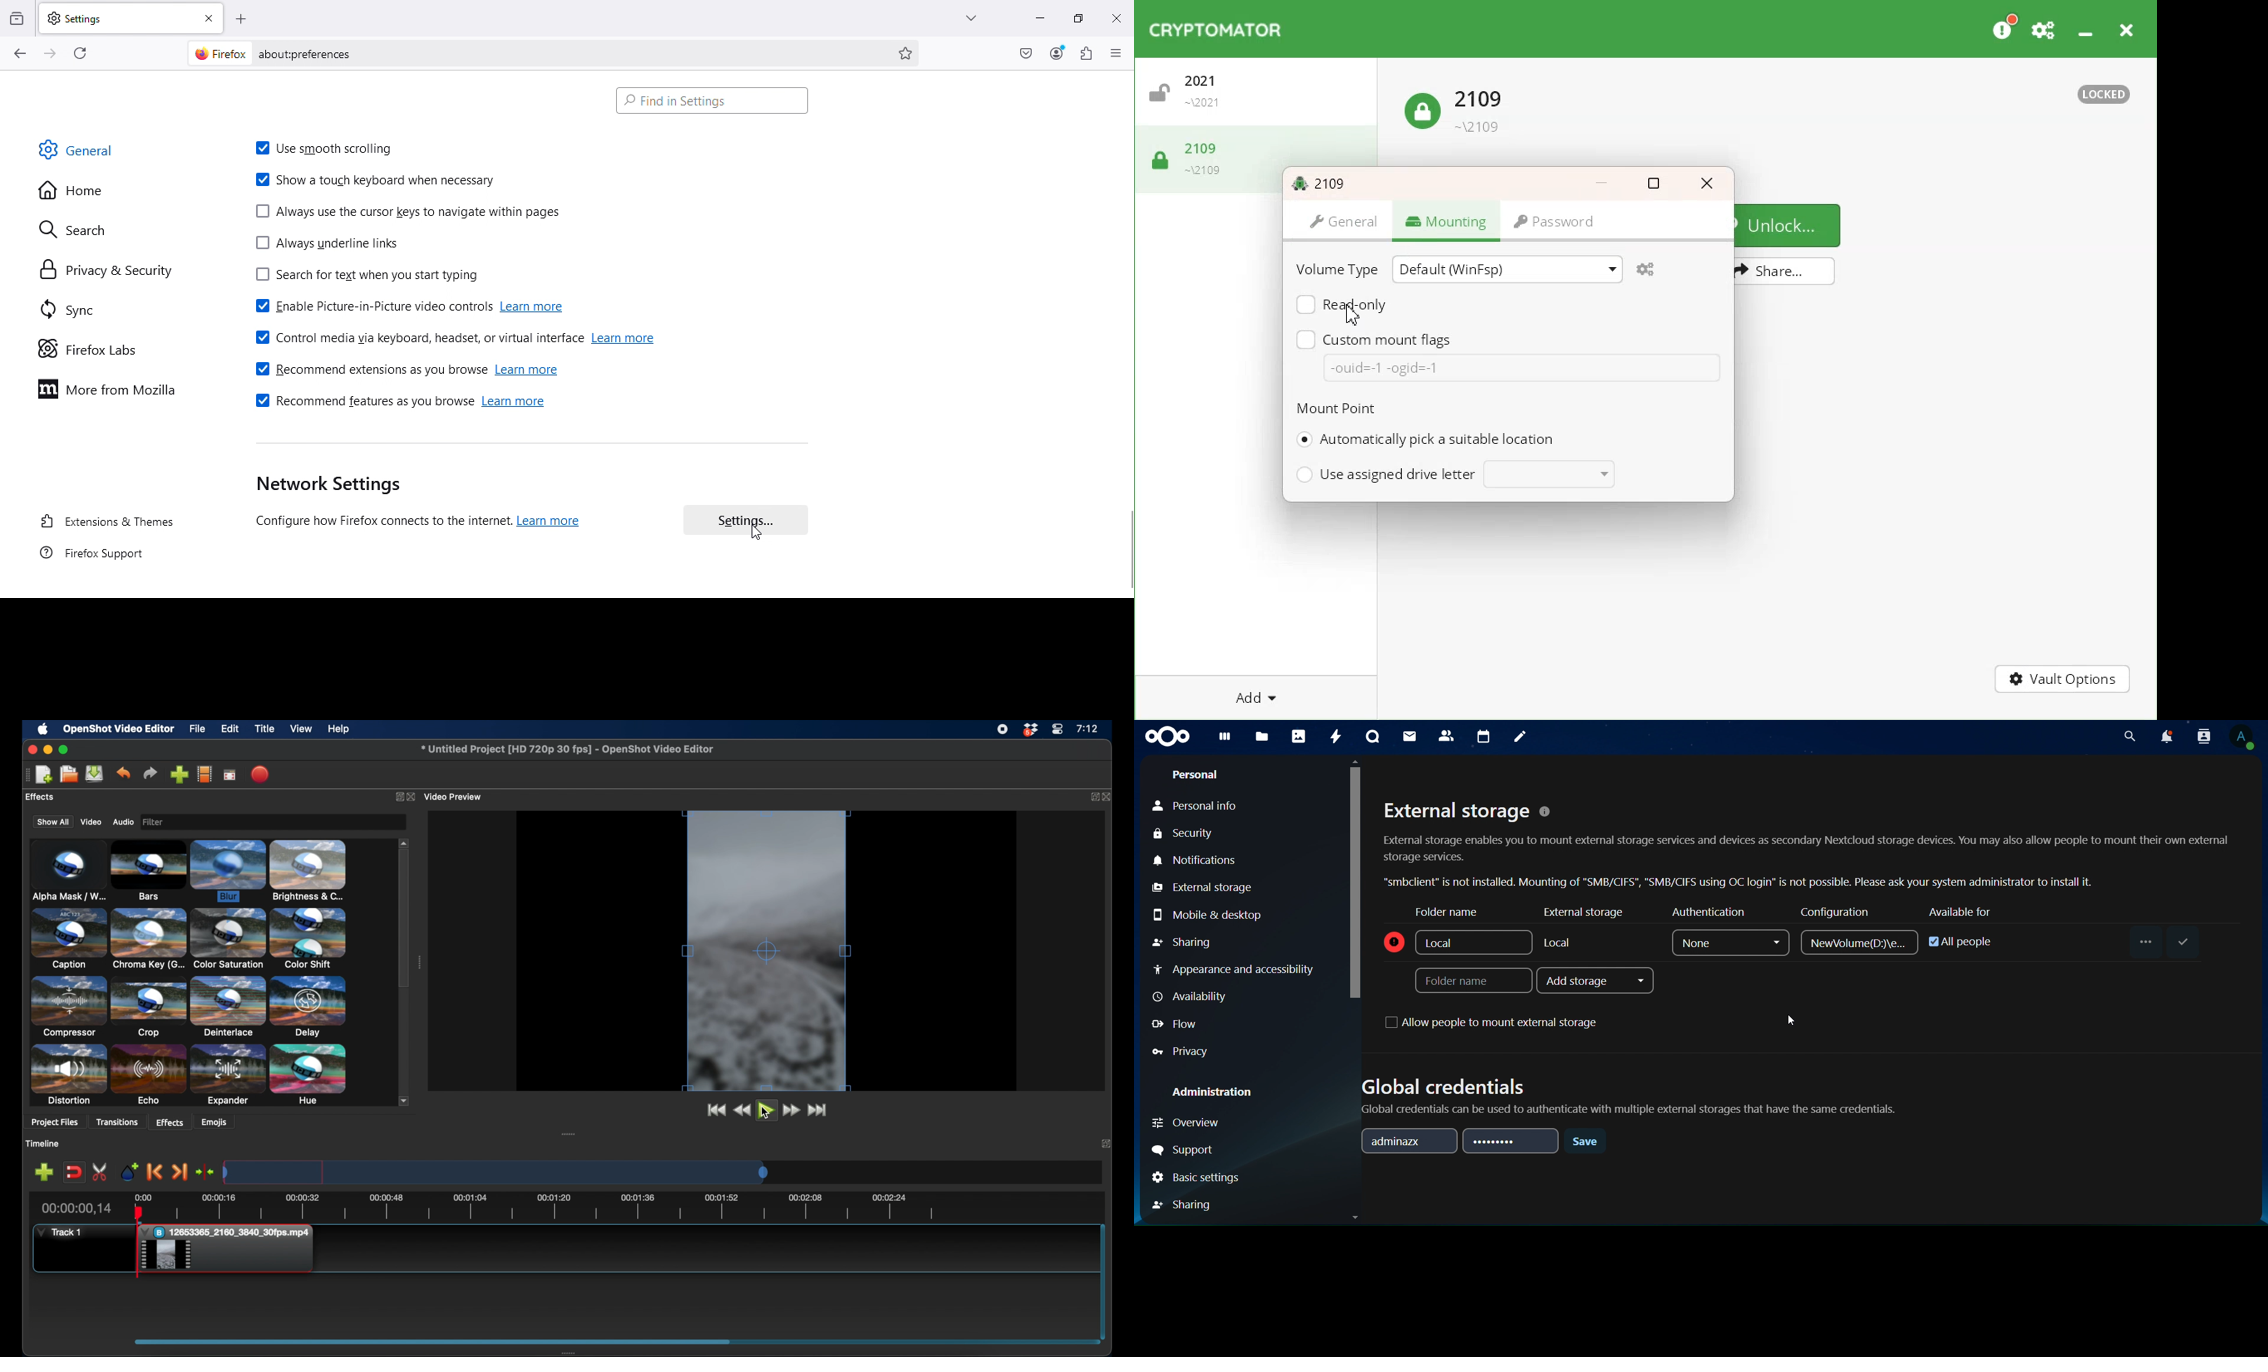 The image size is (2268, 1372). What do you see at coordinates (24, 775) in the screenshot?
I see `drag handle` at bounding box center [24, 775].